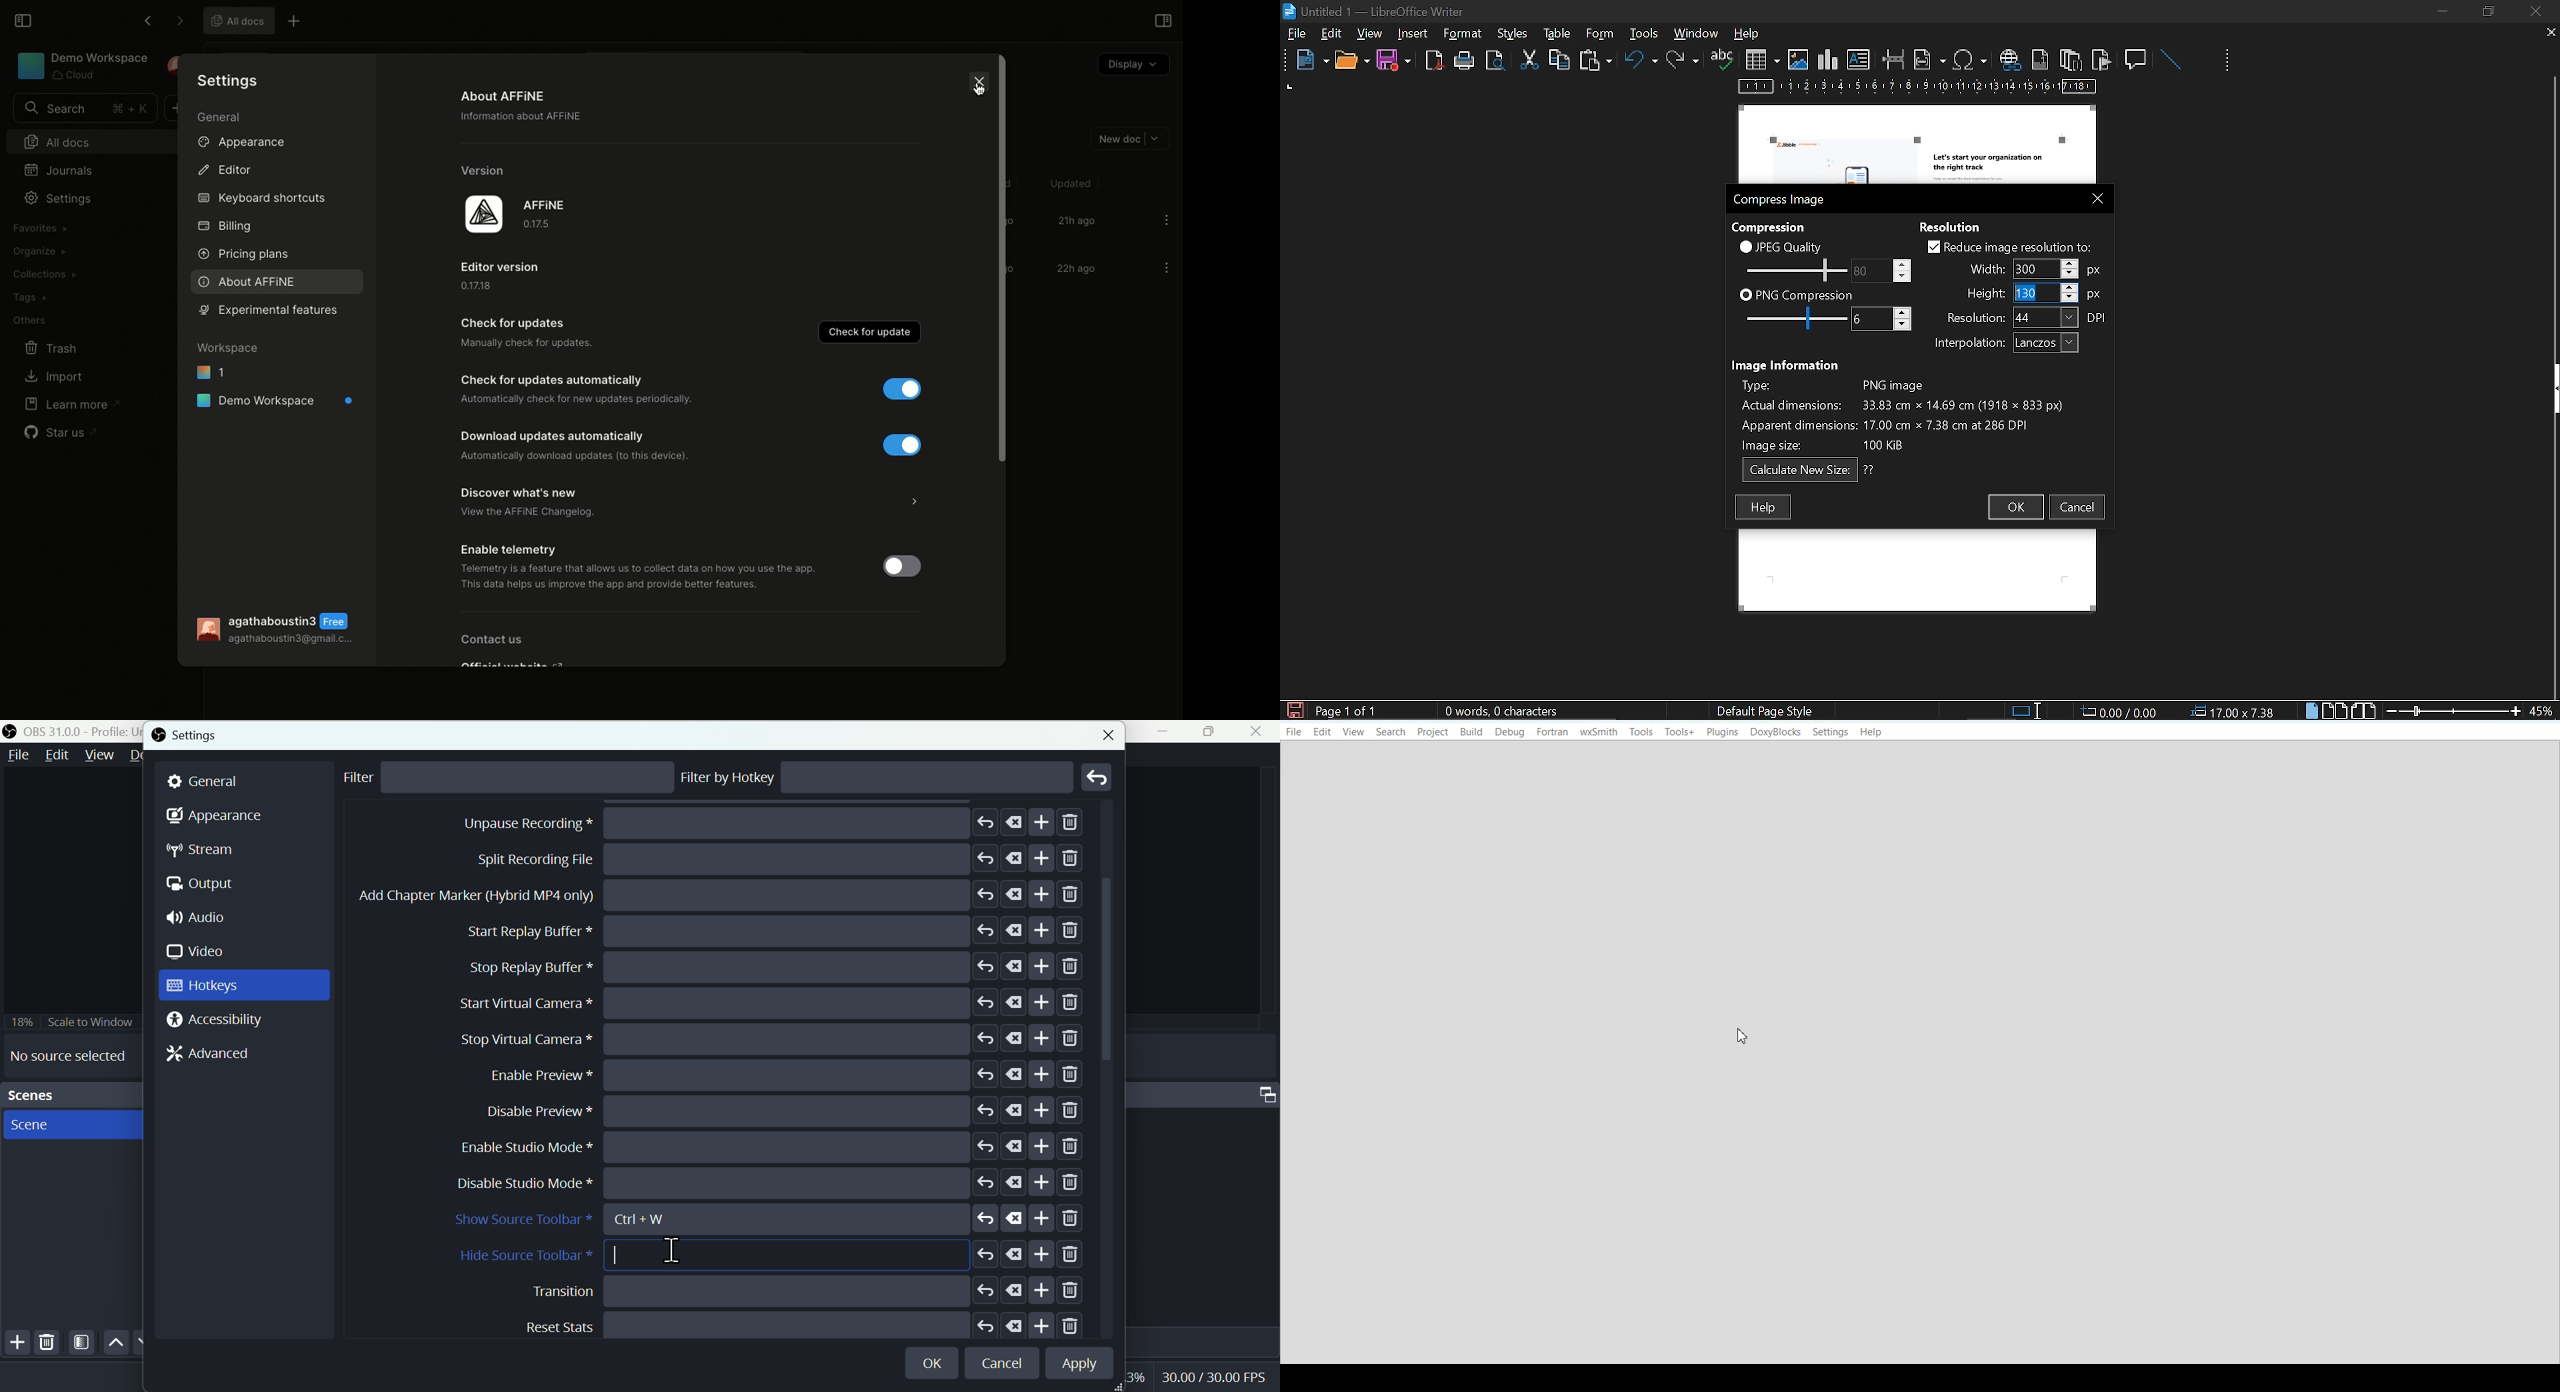 This screenshot has width=2576, height=1400. Describe the element at coordinates (201, 951) in the screenshot. I see `Video` at that location.